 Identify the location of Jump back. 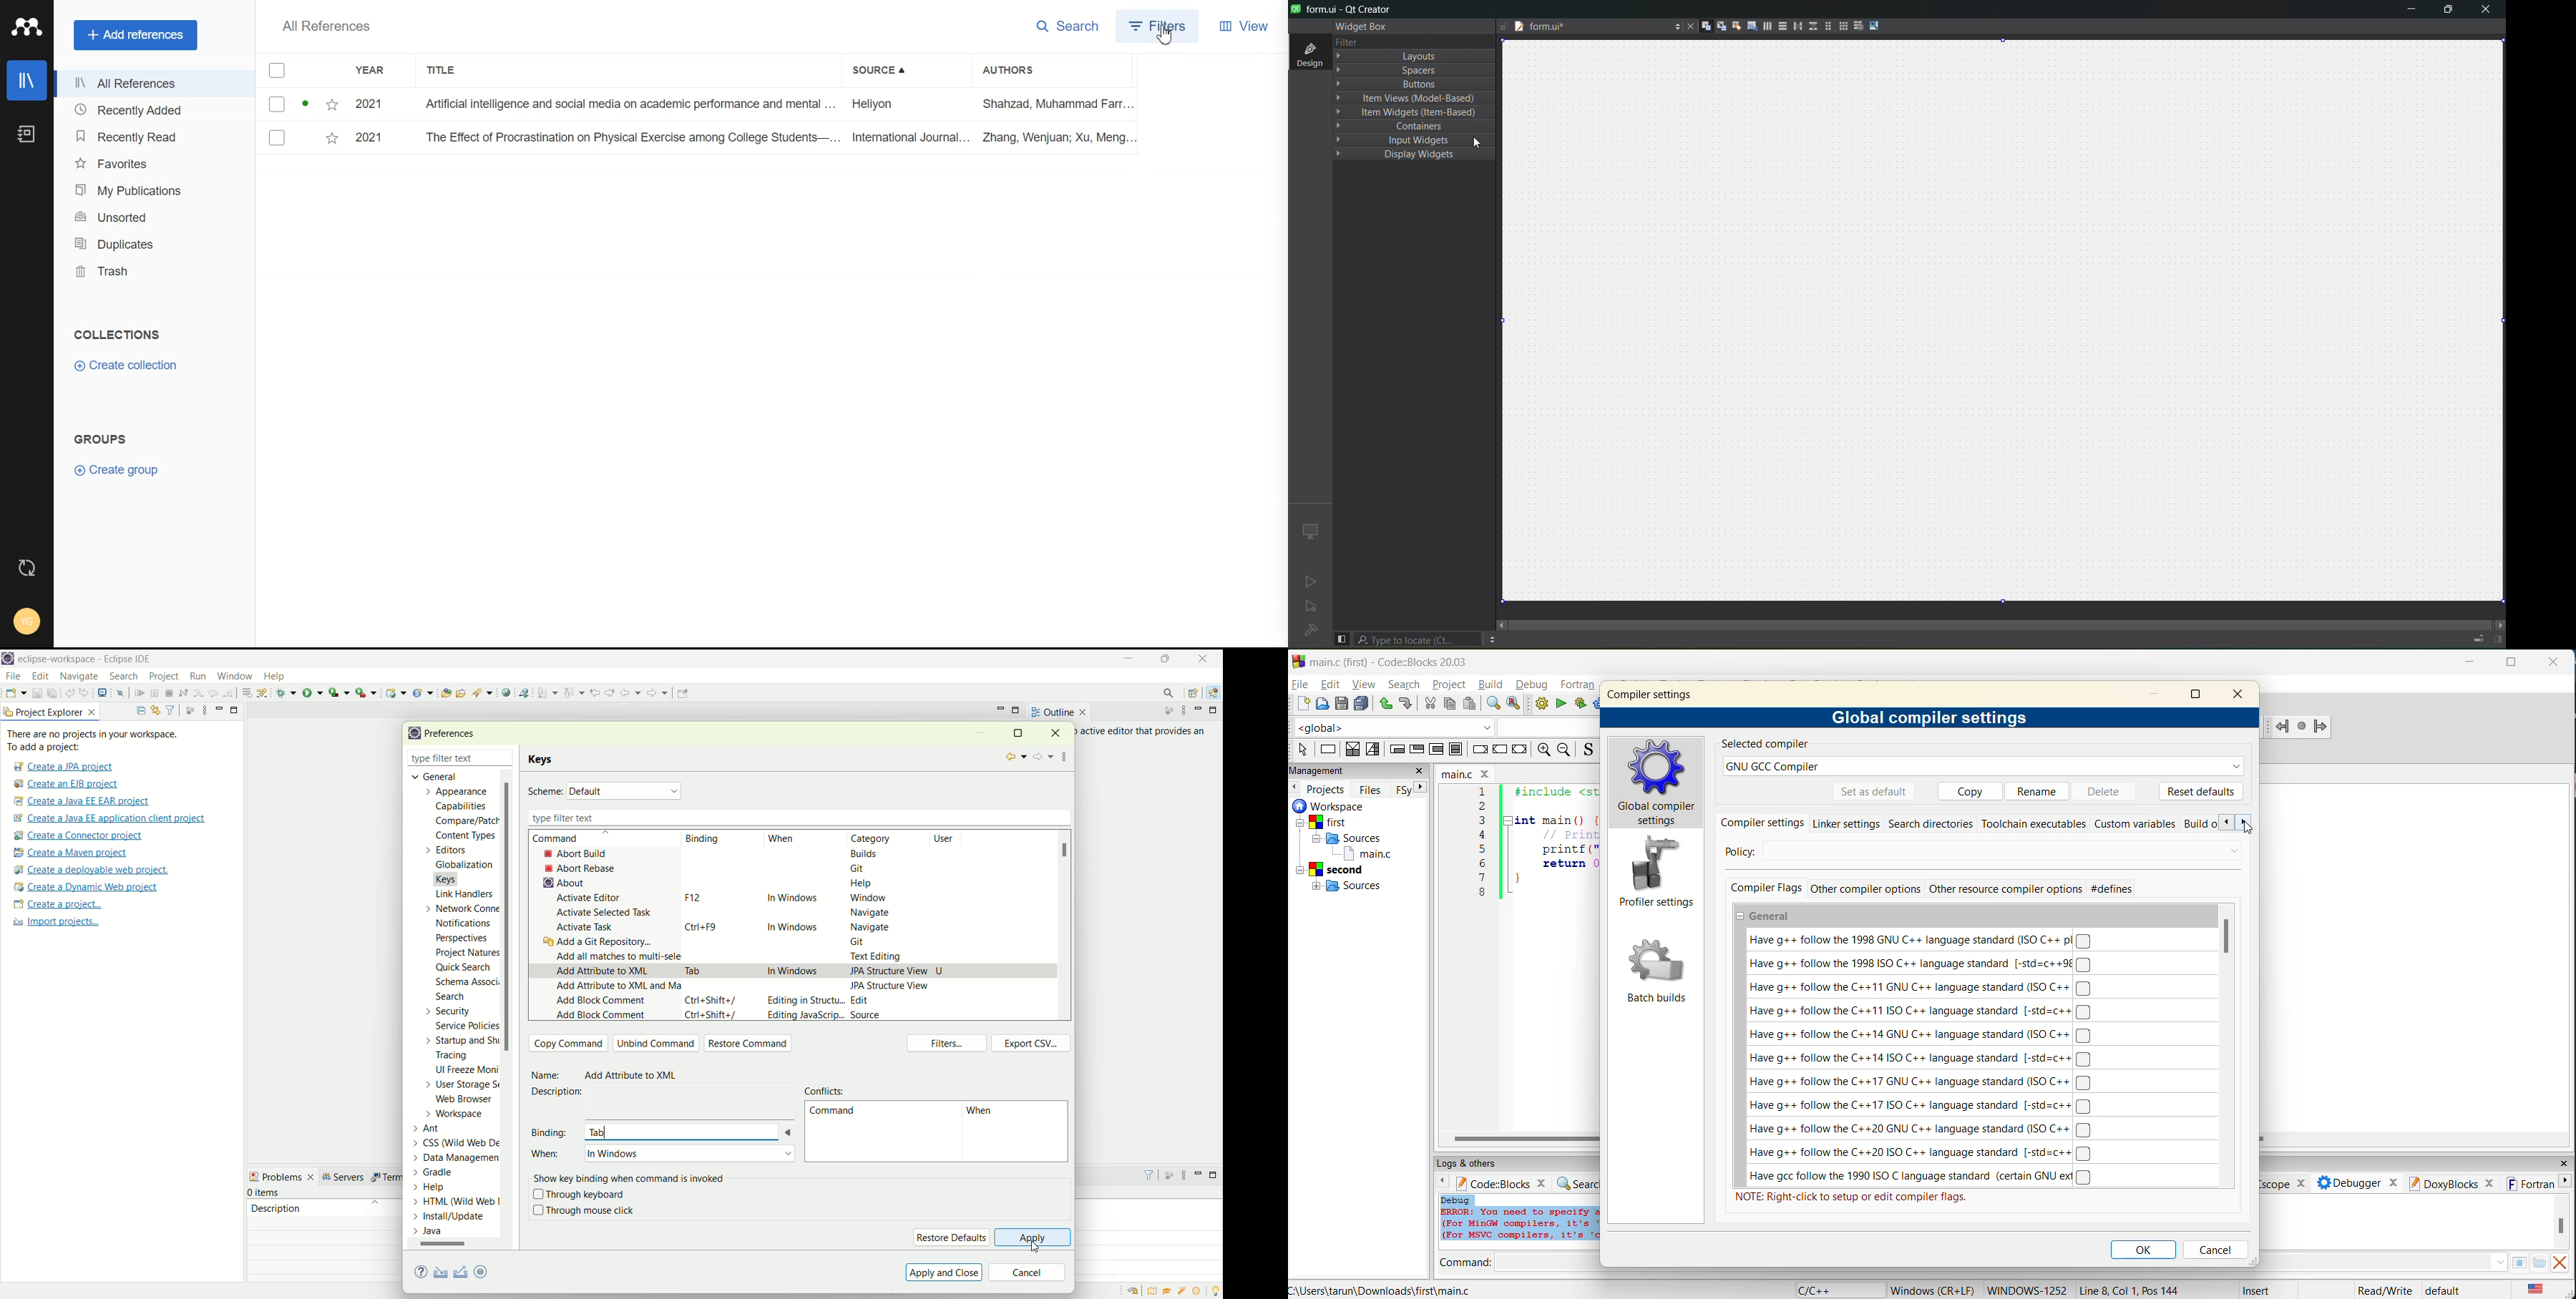
(2280, 727).